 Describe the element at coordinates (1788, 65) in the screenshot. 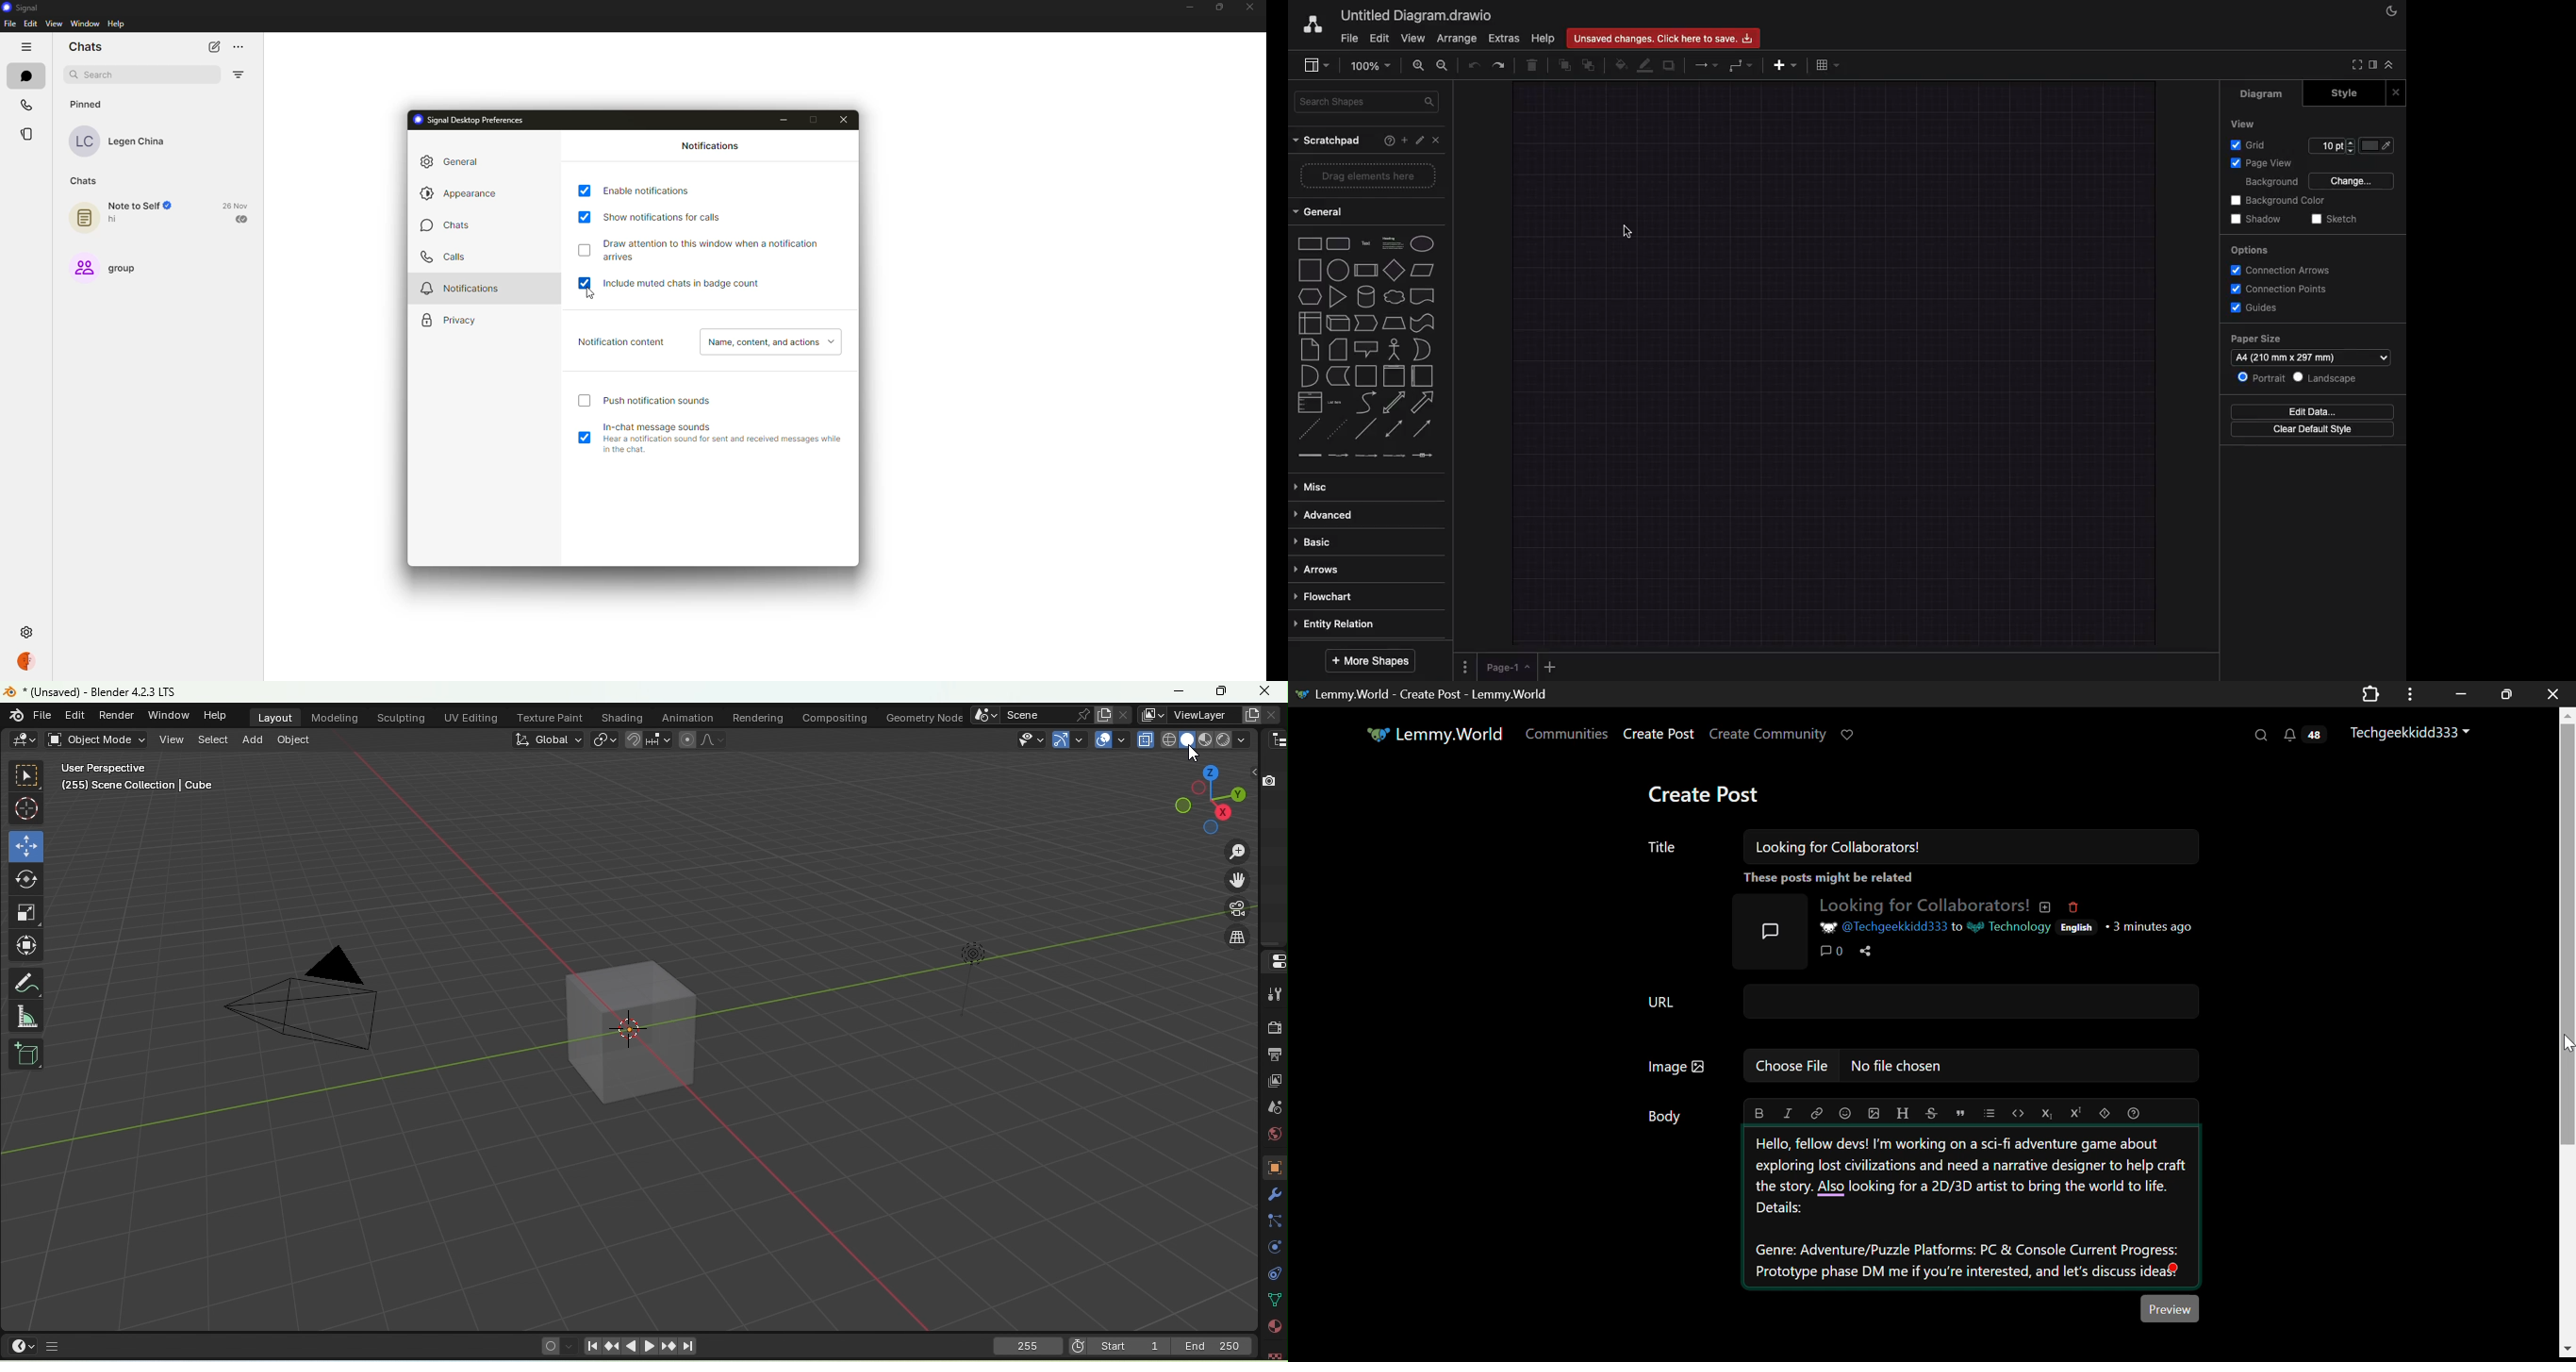

I see `Add` at that location.